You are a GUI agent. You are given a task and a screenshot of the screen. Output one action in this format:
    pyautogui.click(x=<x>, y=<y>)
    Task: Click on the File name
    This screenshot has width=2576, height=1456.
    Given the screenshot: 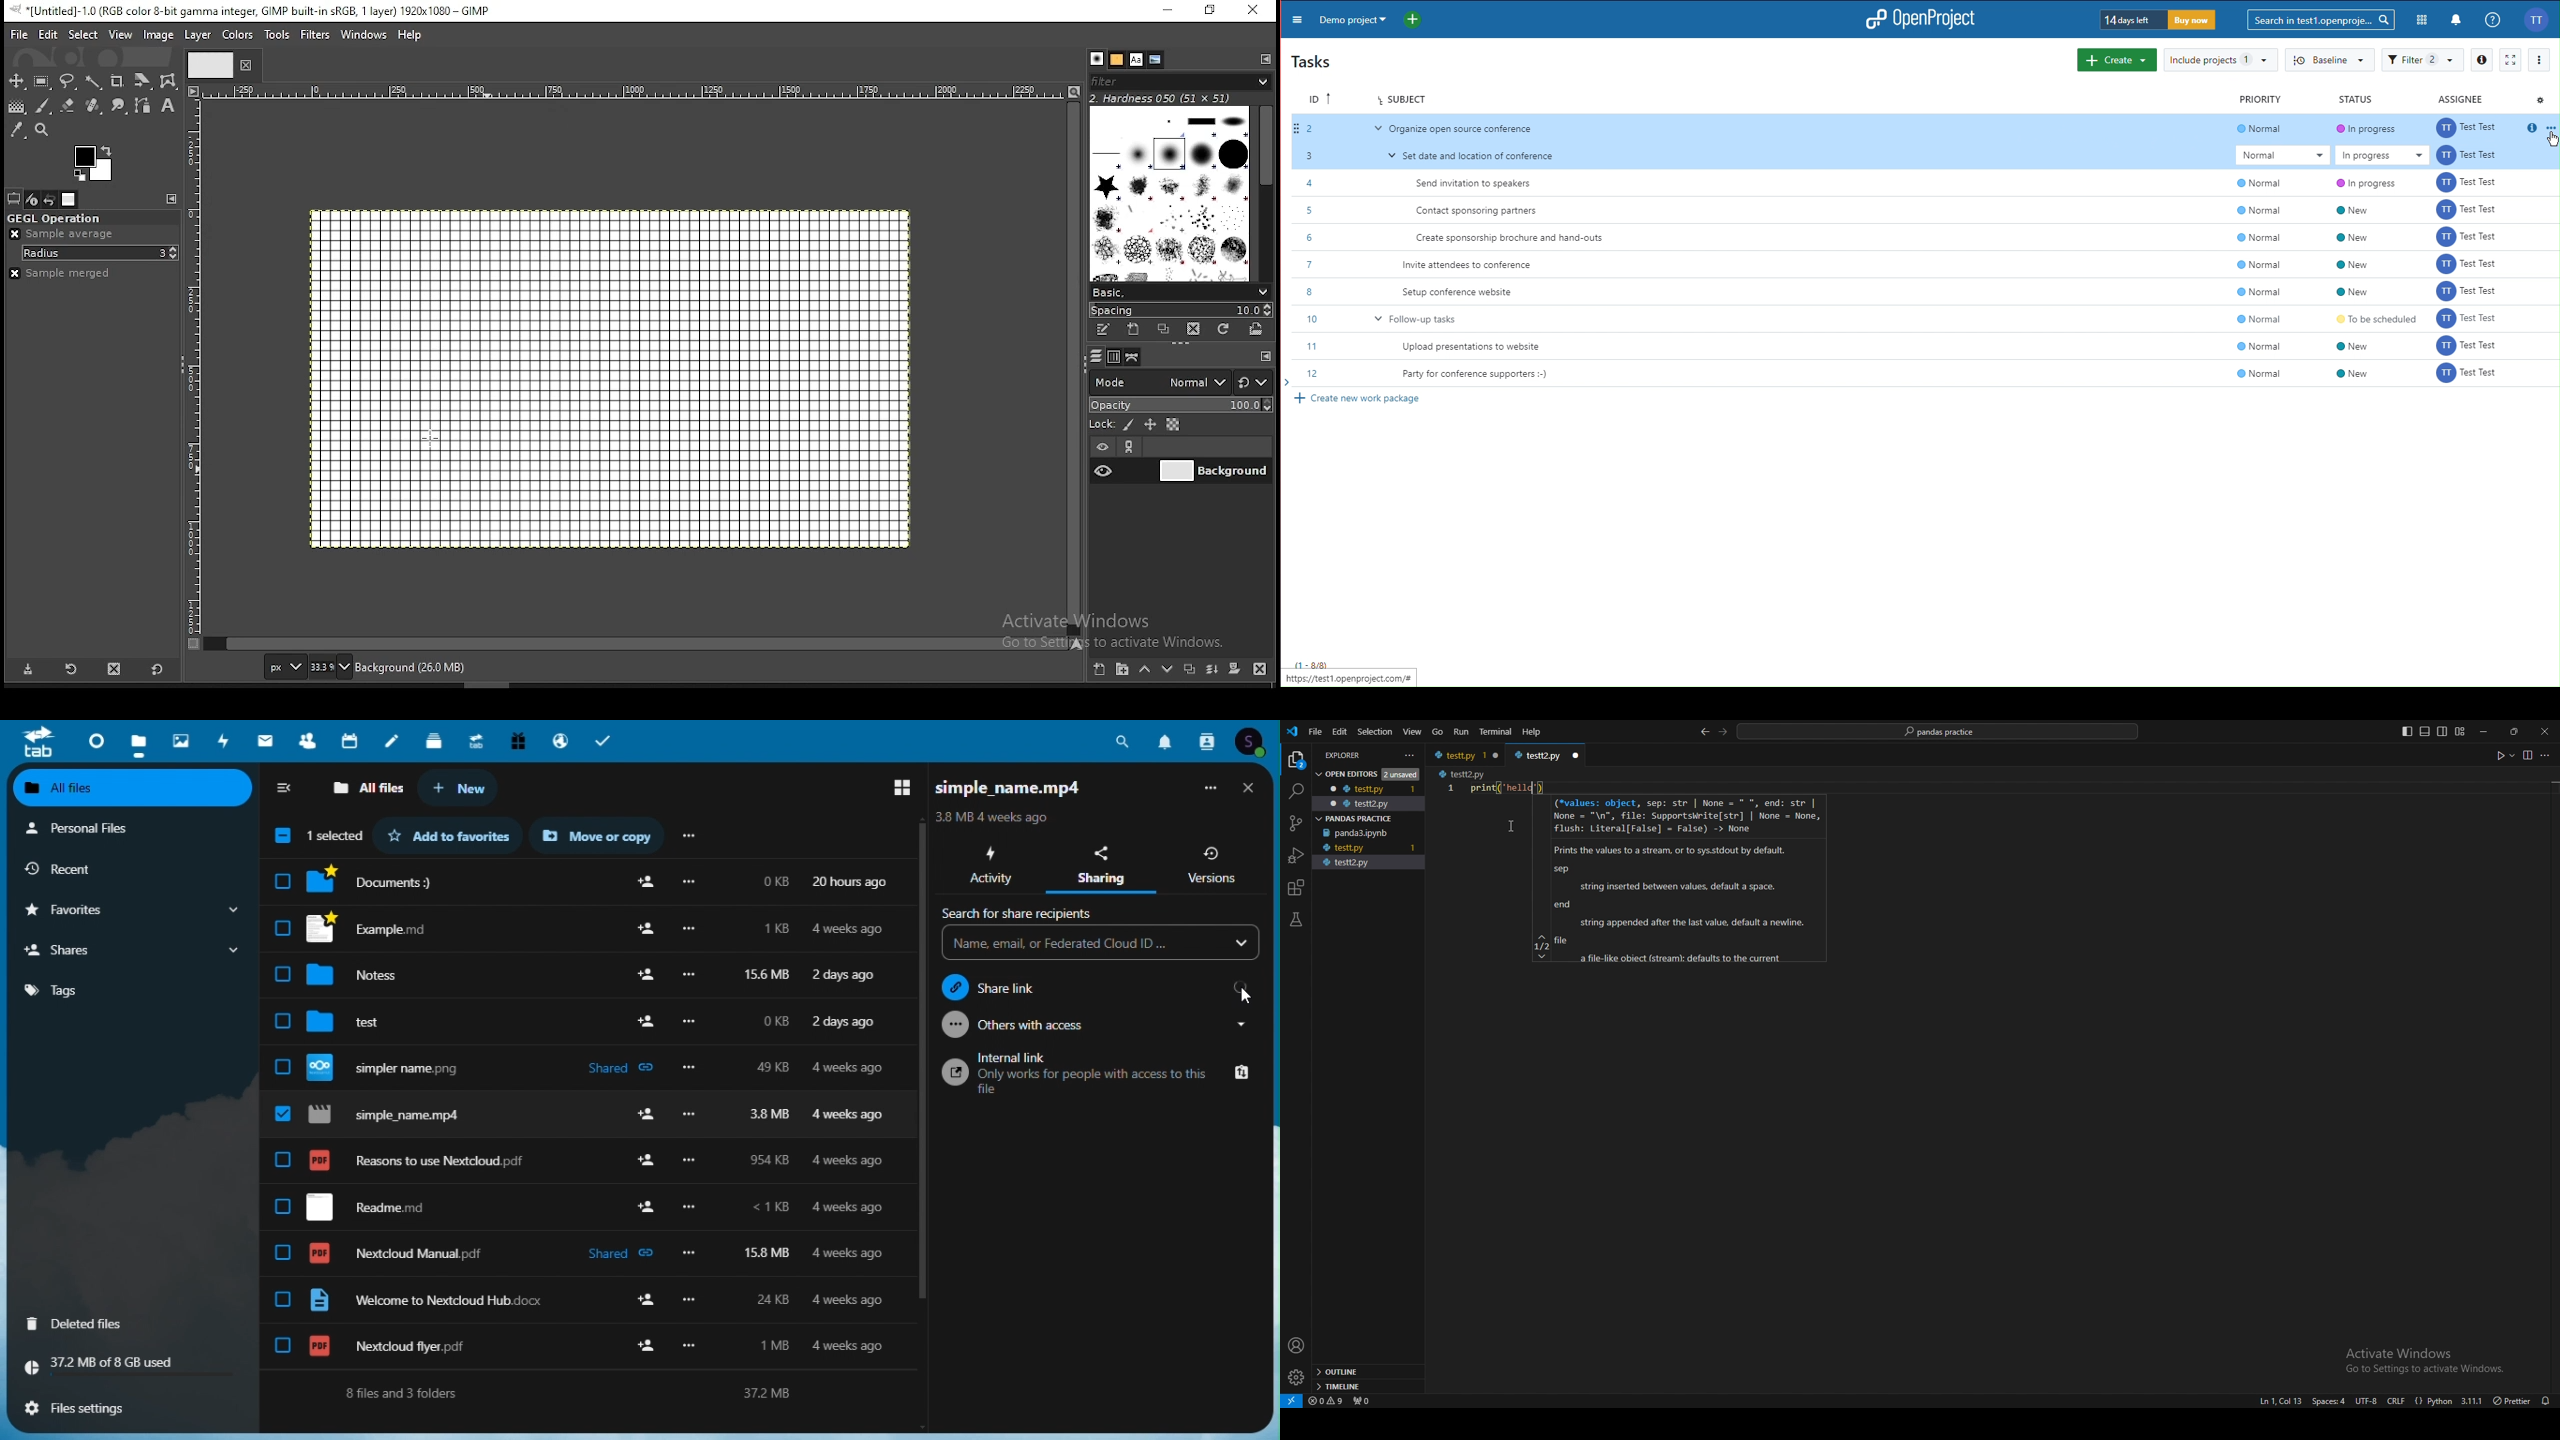 What is the action you would take?
    pyautogui.click(x=1027, y=786)
    